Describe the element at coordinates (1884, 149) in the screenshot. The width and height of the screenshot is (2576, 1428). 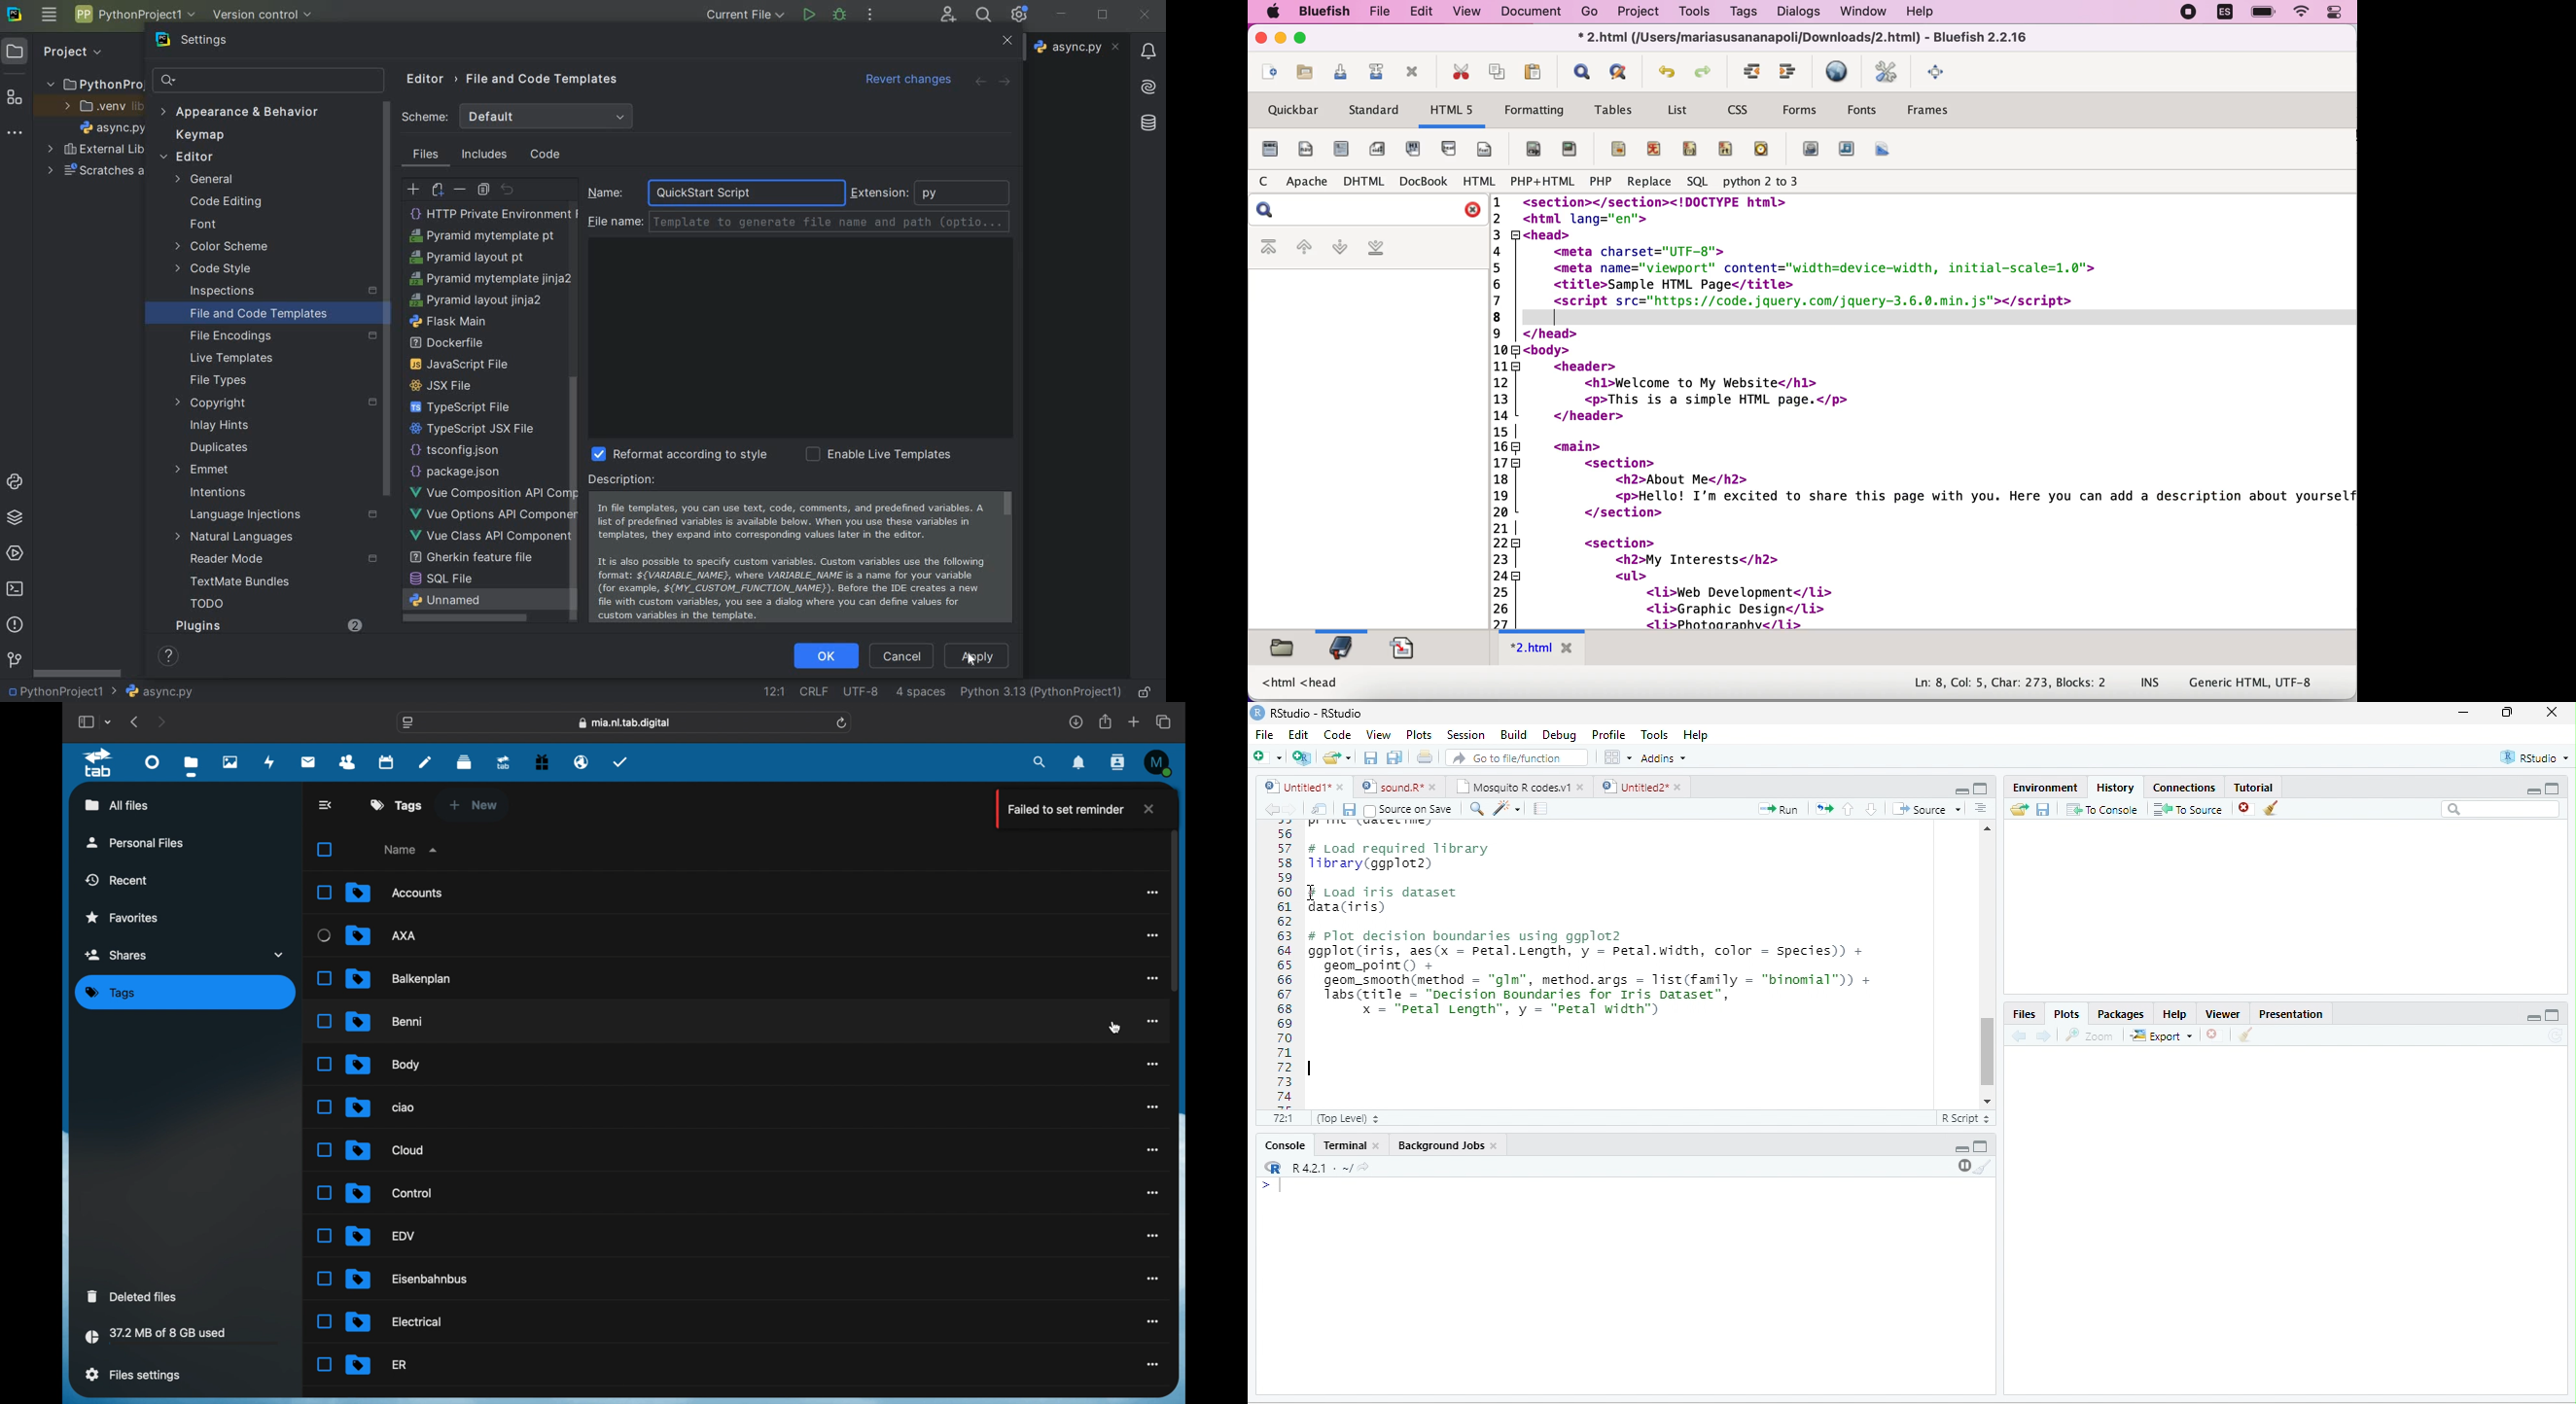
I see `canvas` at that location.